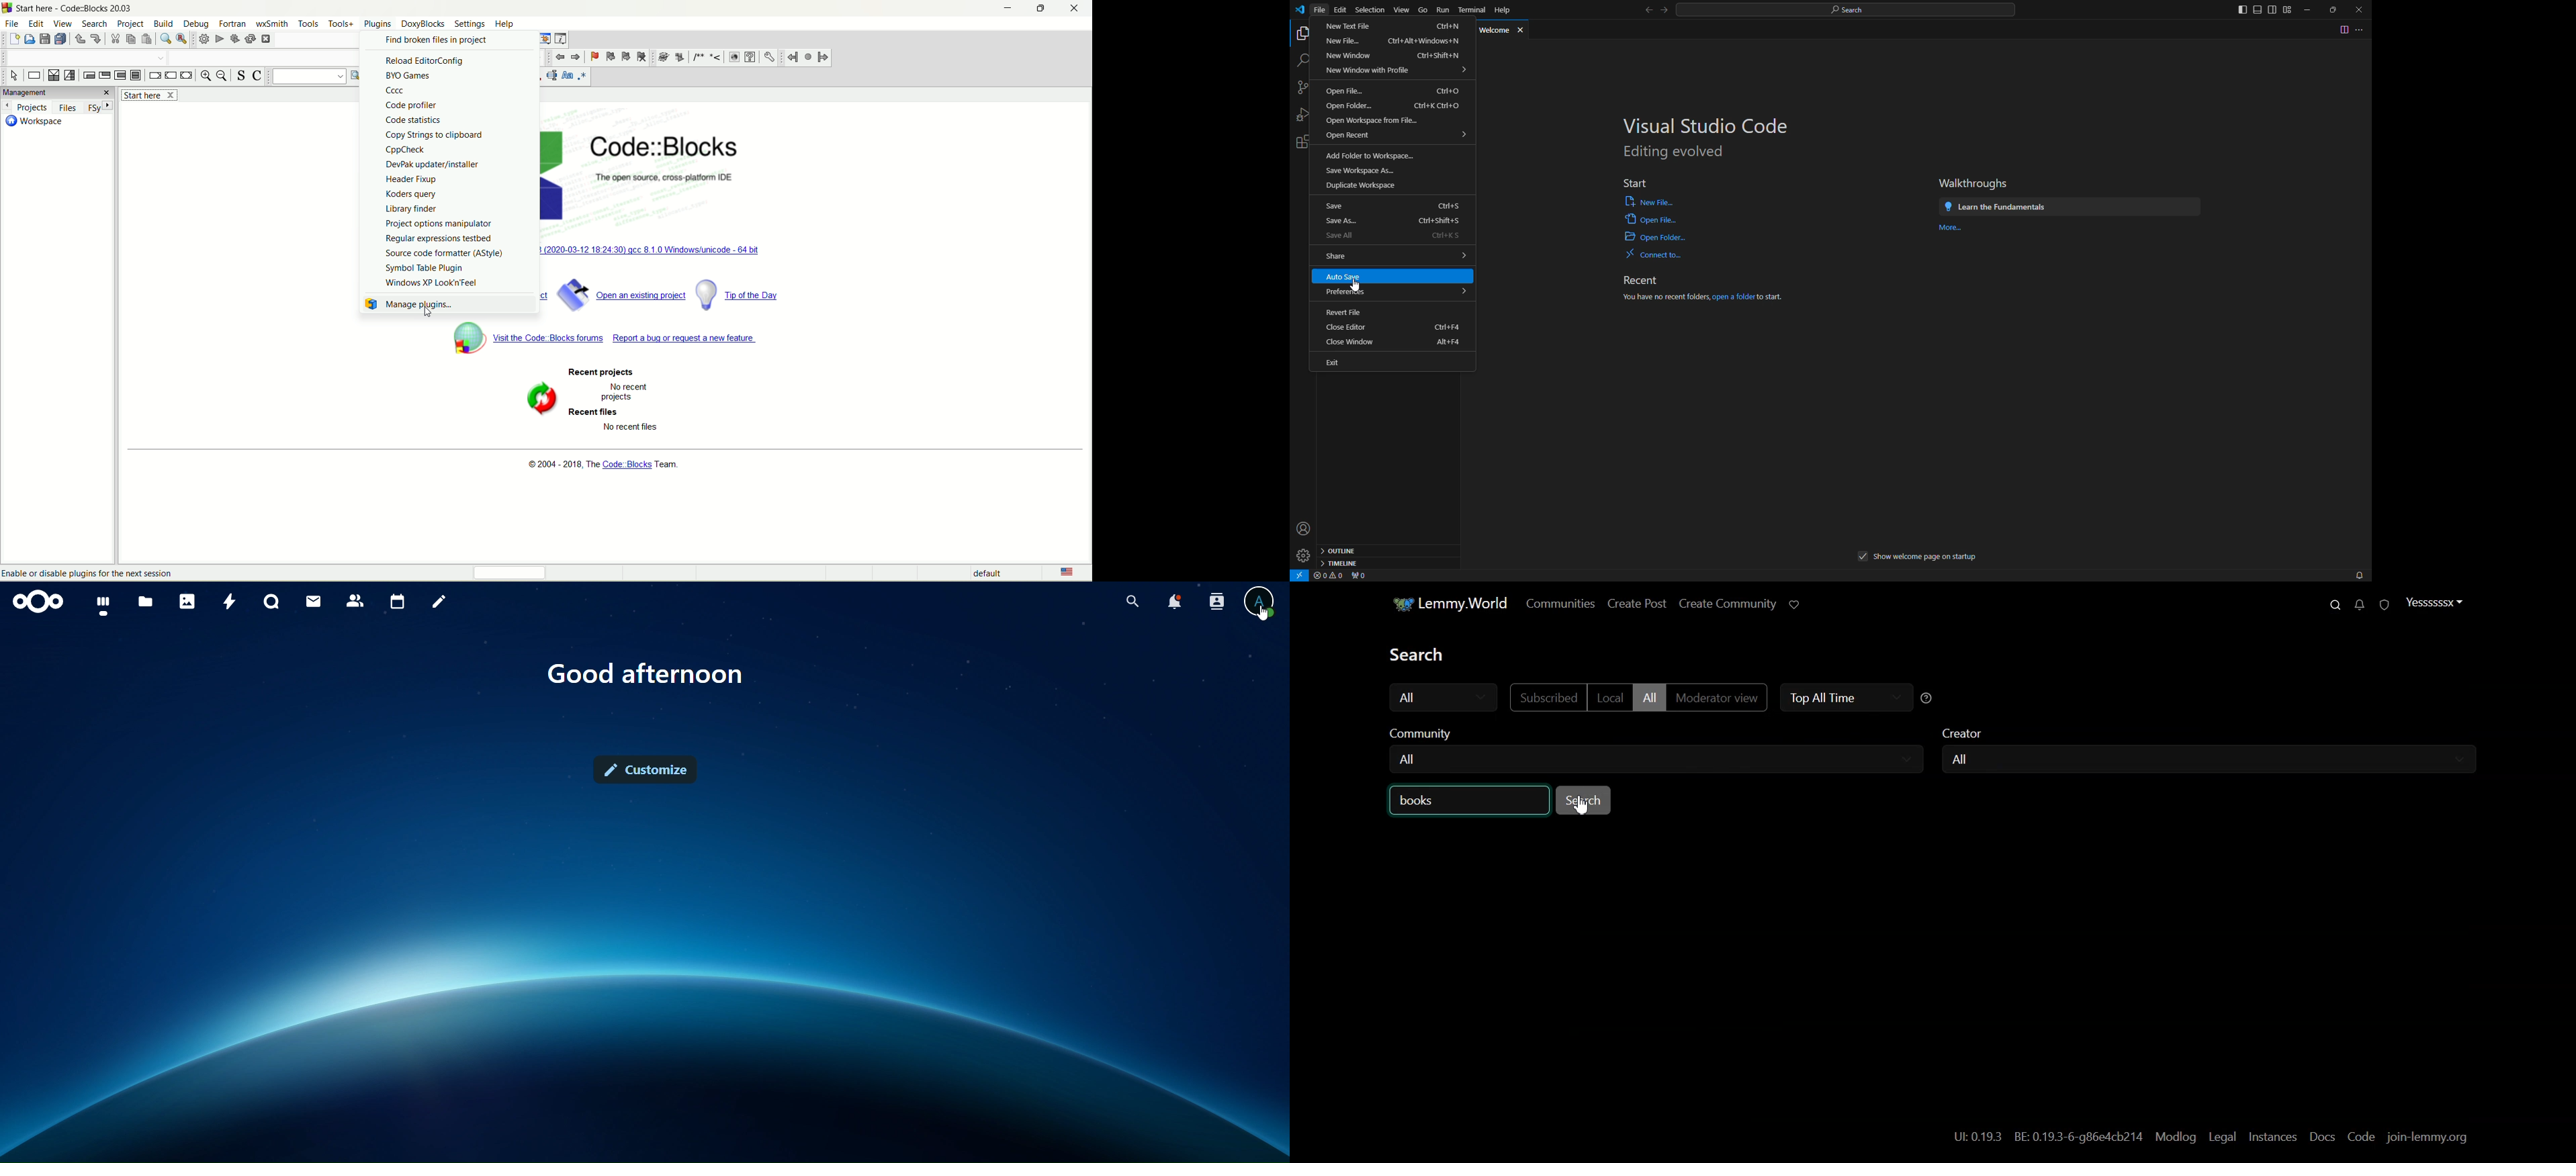 The image size is (2576, 1176). Describe the element at coordinates (2322, 1137) in the screenshot. I see `Docs` at that location.